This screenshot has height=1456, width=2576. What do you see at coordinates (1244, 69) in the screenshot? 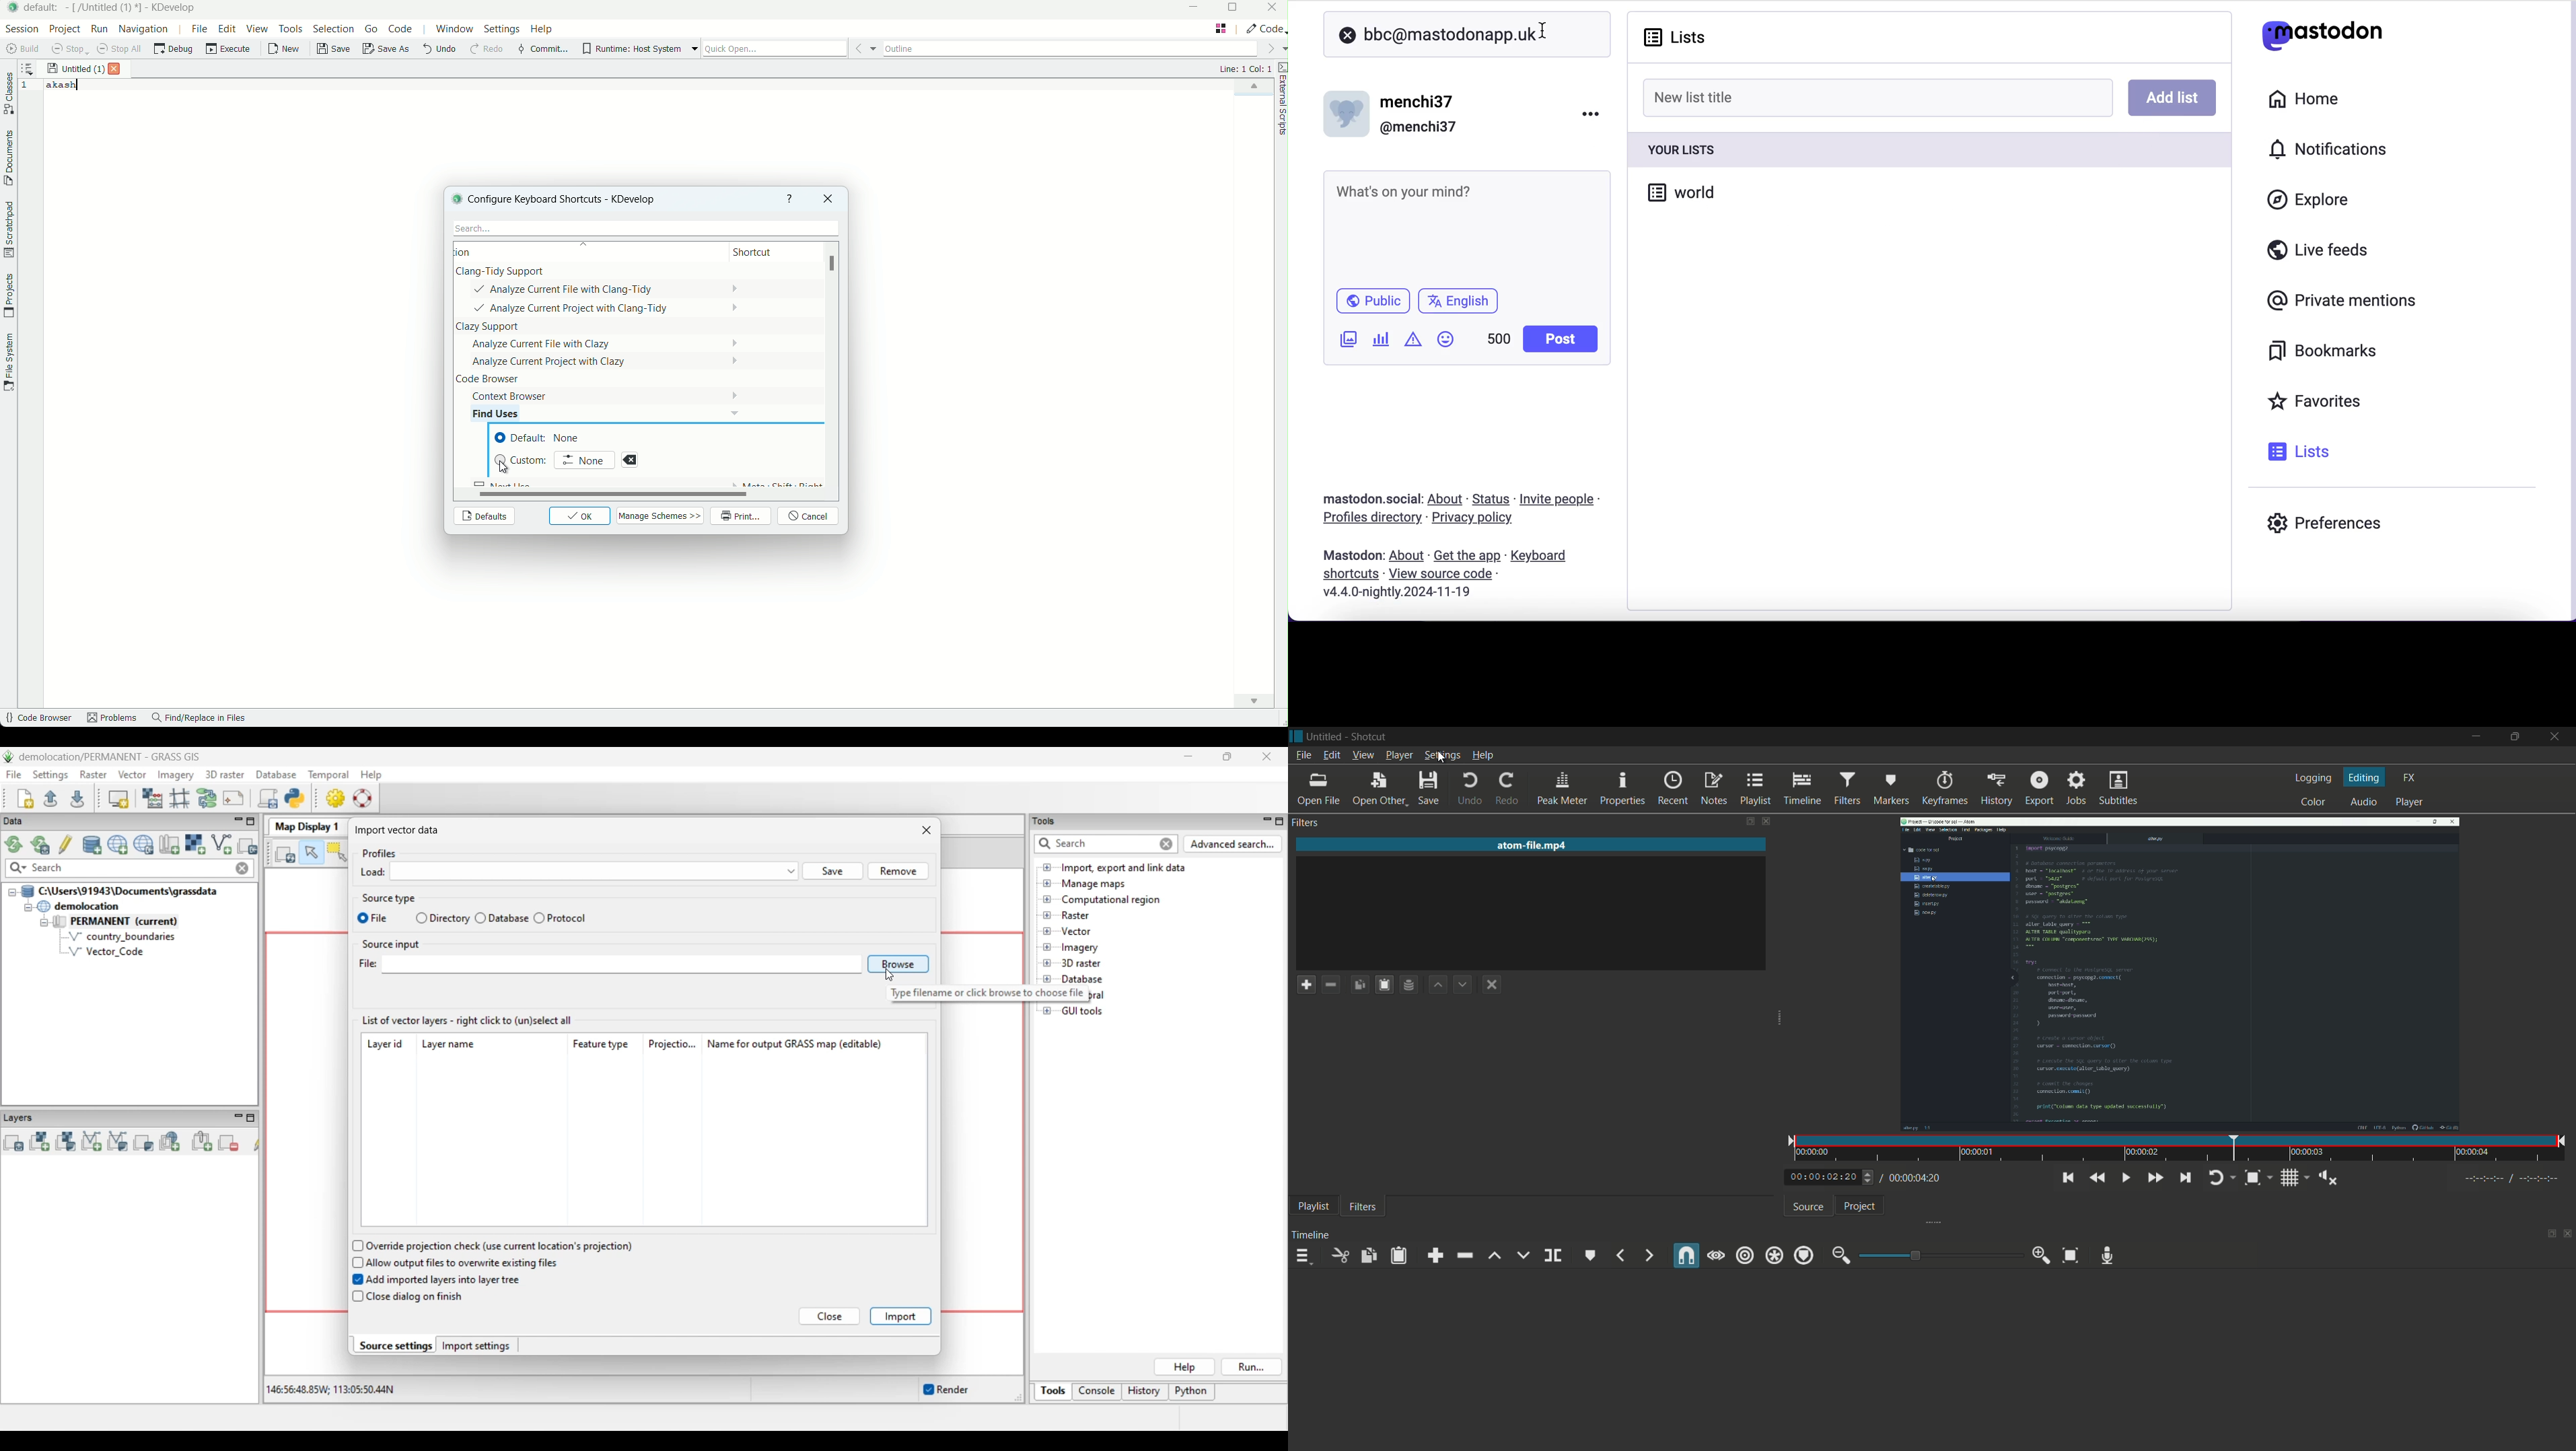
I see `cursor positions` at bounding box center [1244, 69].